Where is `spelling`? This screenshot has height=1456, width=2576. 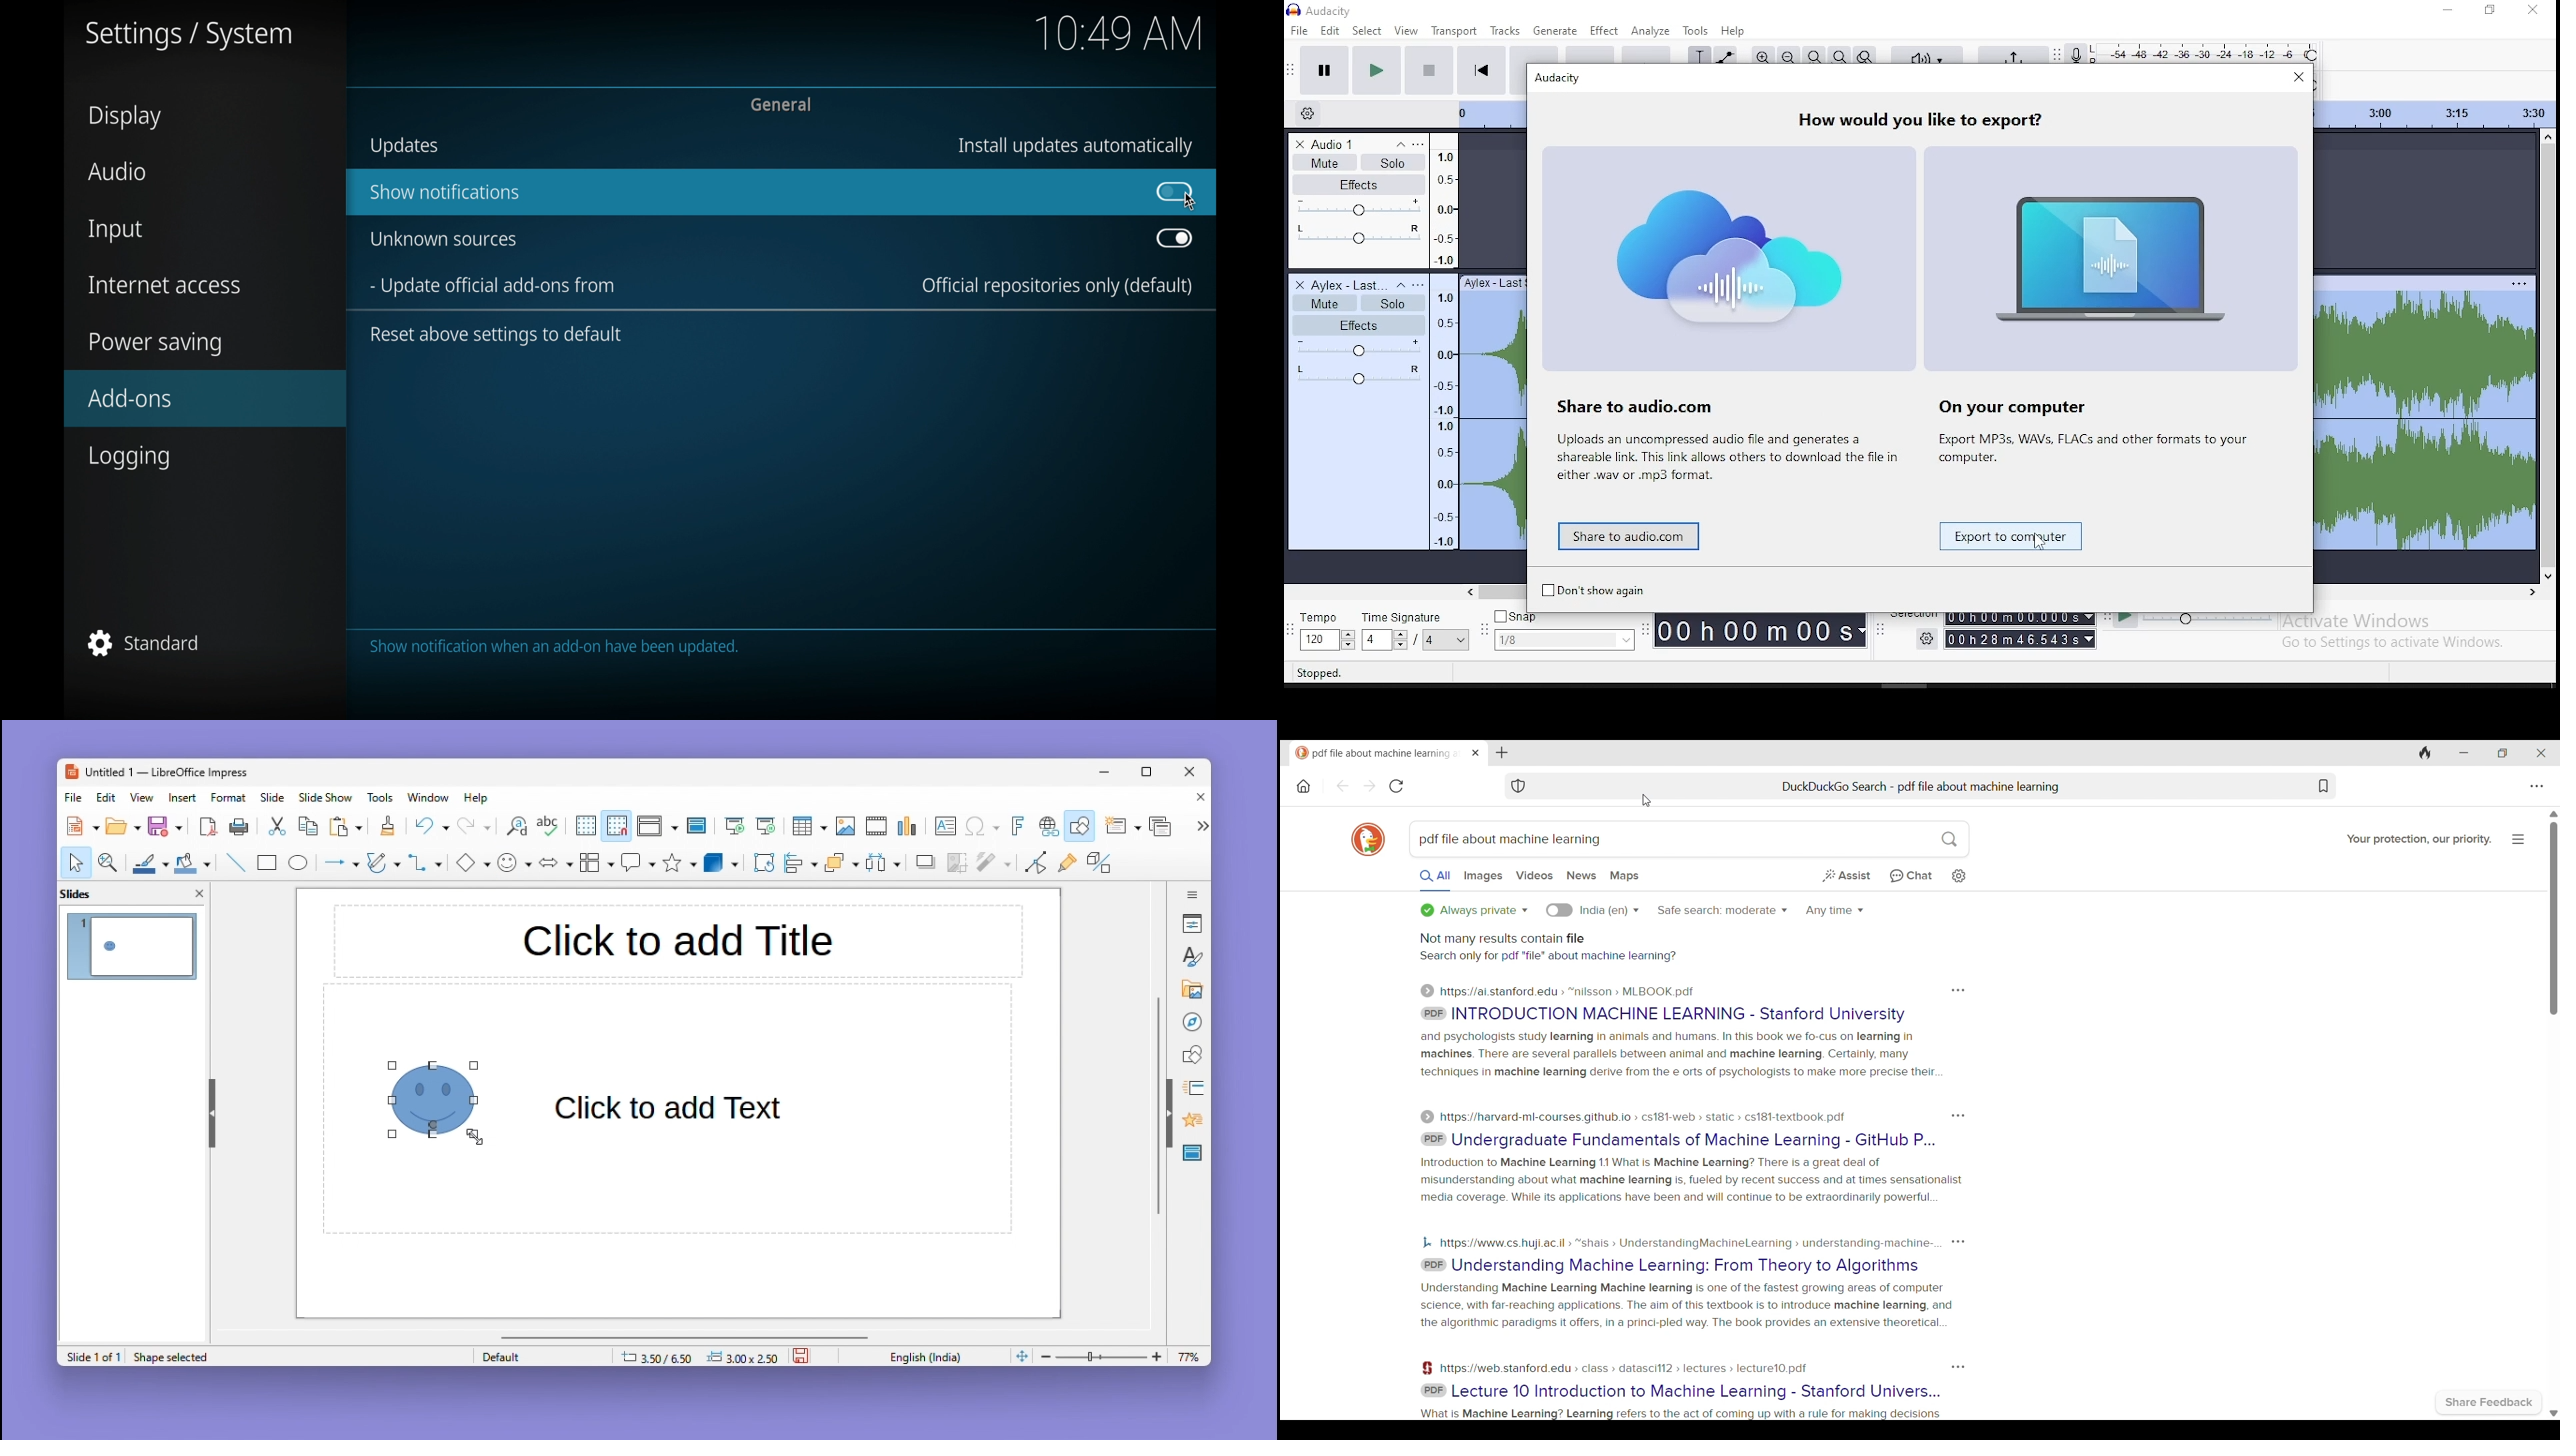 spelling is located at coordinates (548, 827).